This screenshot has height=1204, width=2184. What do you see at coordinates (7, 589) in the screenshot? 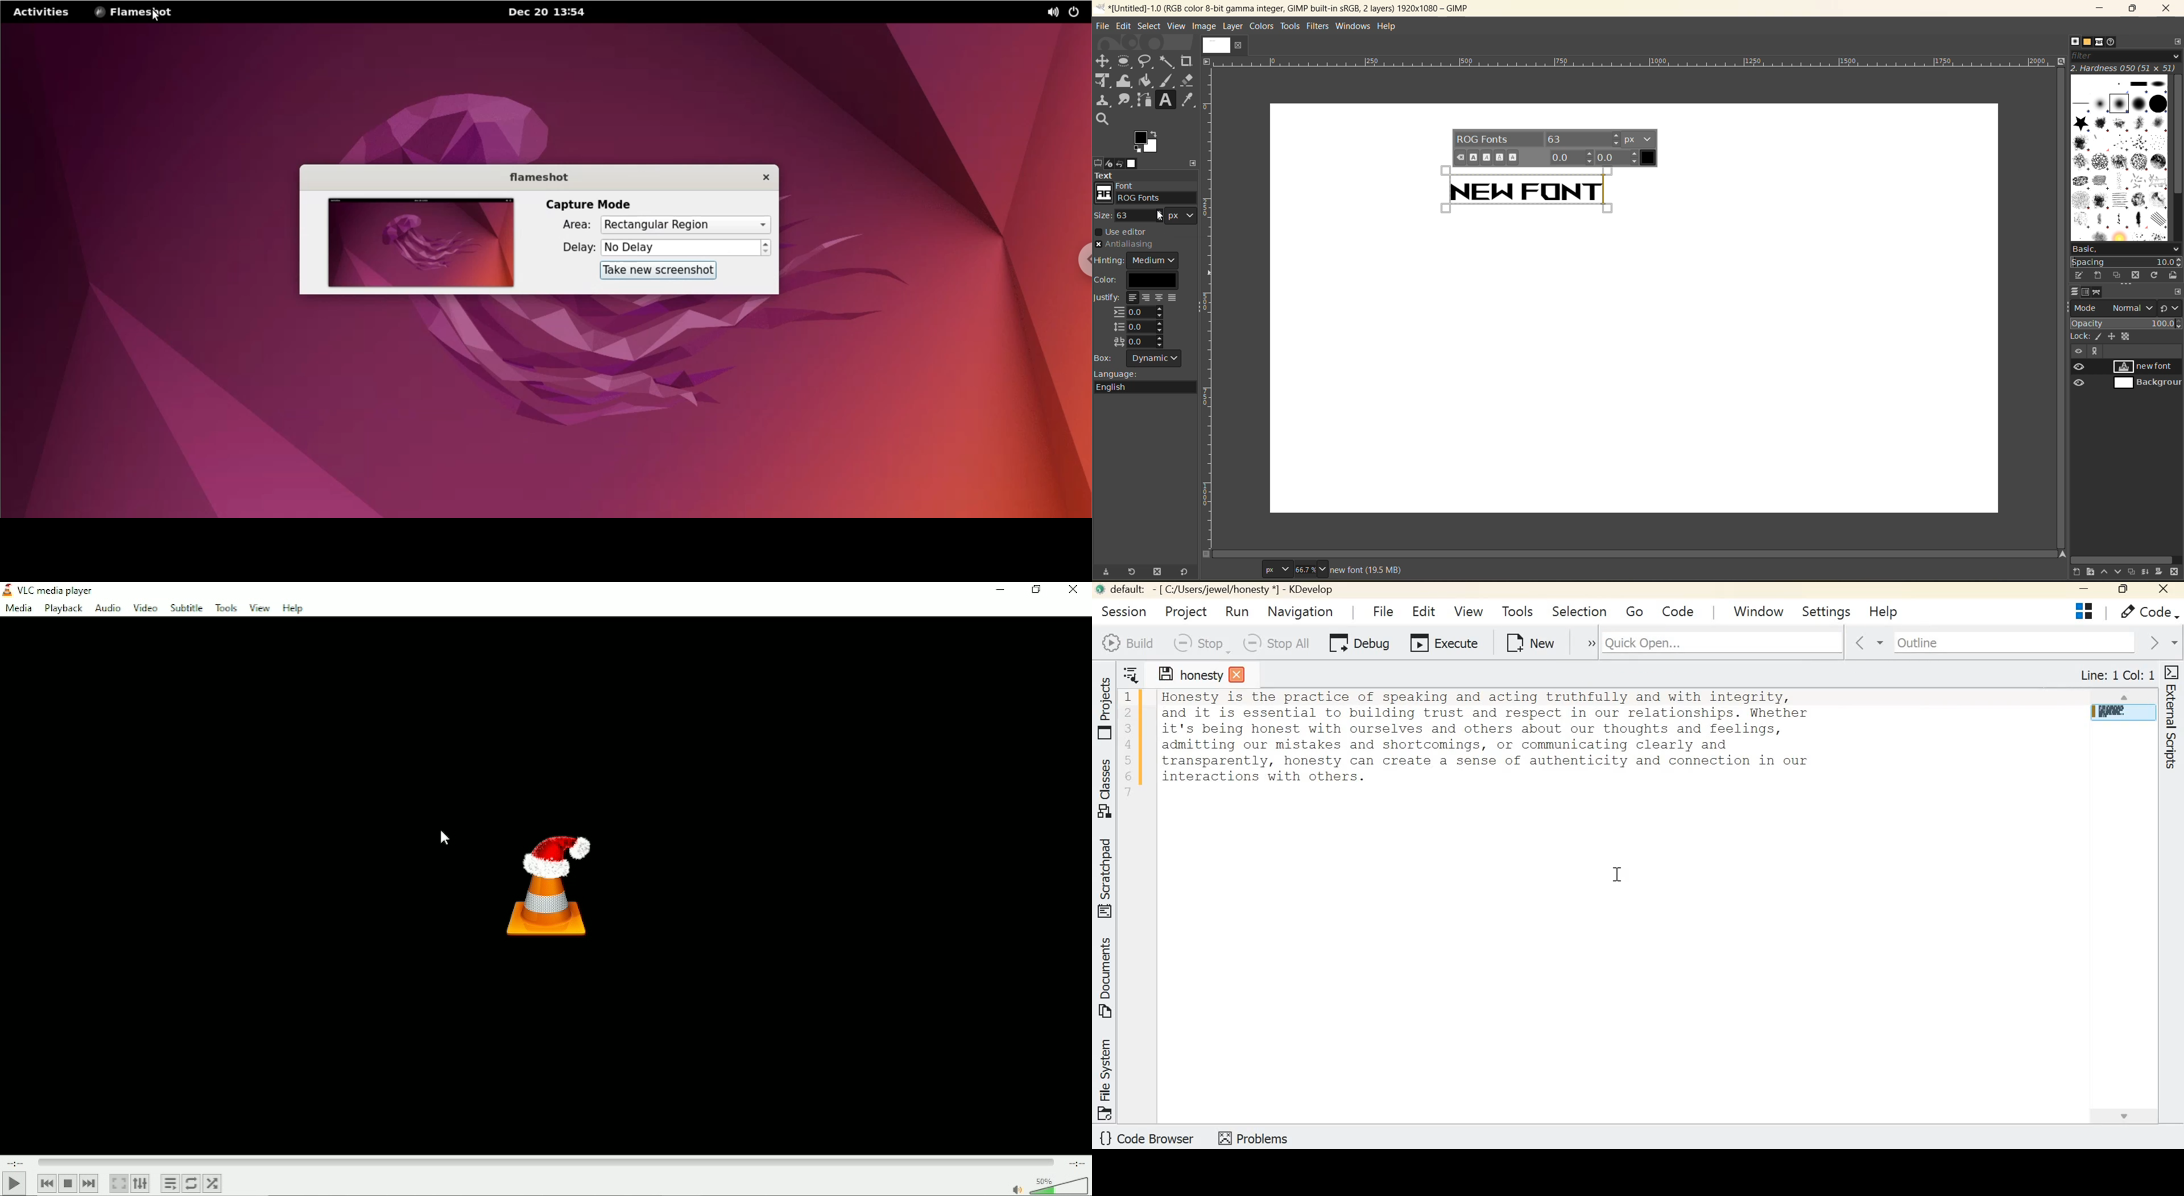
I see `VLC logo` at bounding box center [7, 589].